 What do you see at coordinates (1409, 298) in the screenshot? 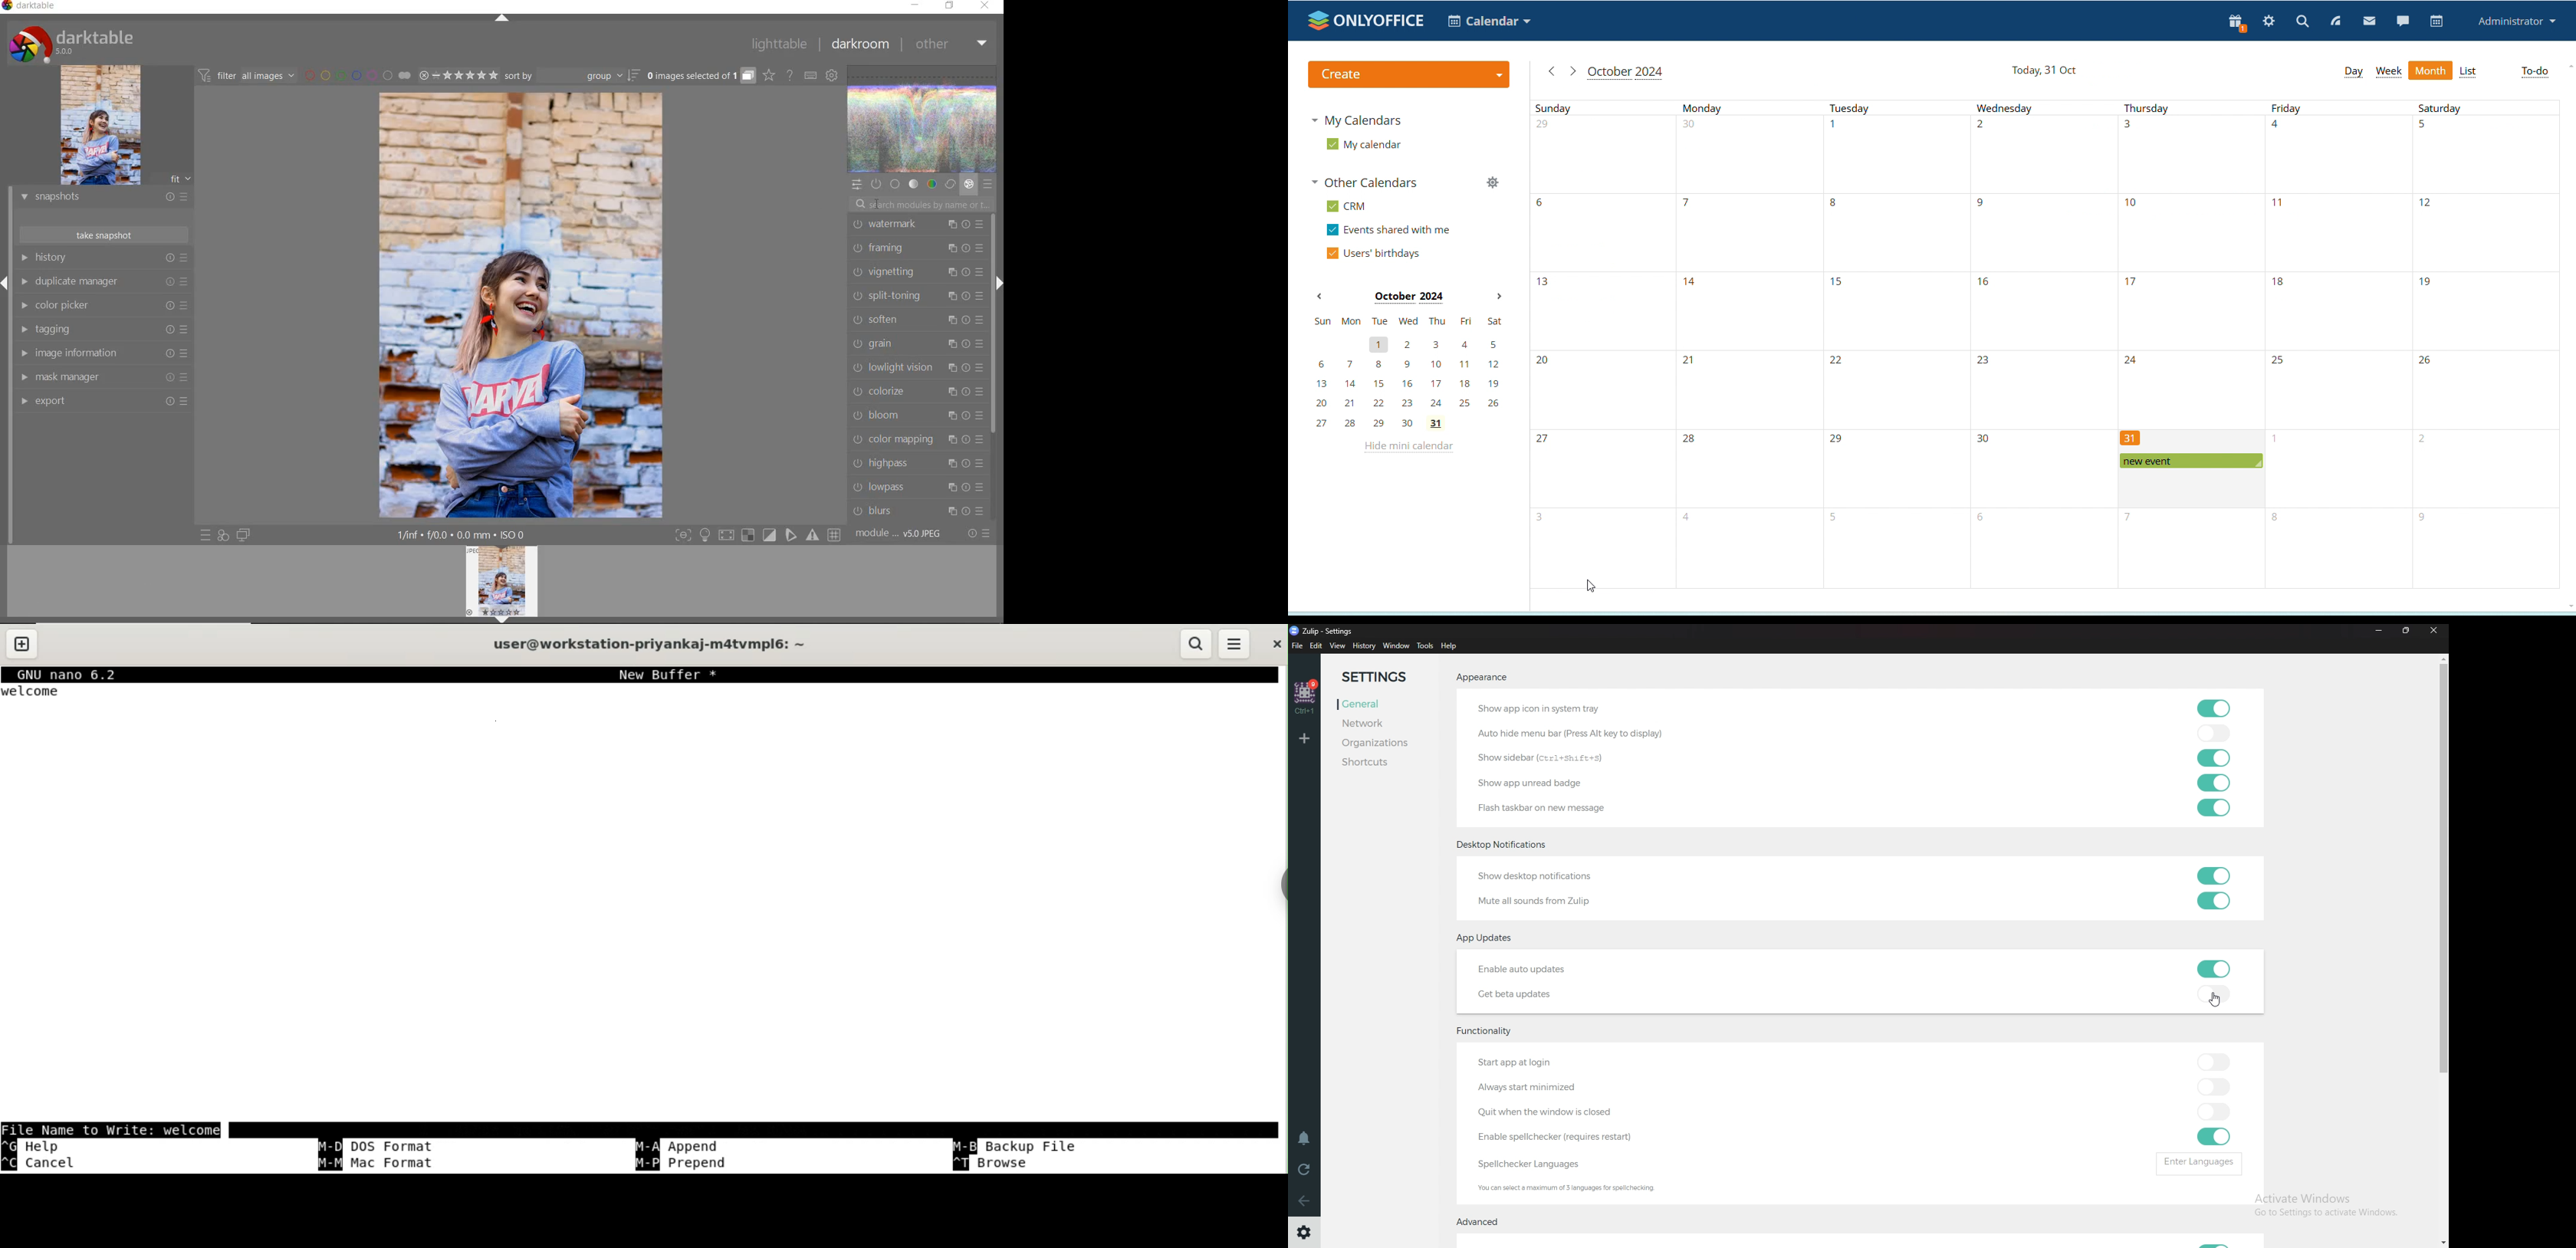
I see `month on display` at bounding box center [1409, 298].